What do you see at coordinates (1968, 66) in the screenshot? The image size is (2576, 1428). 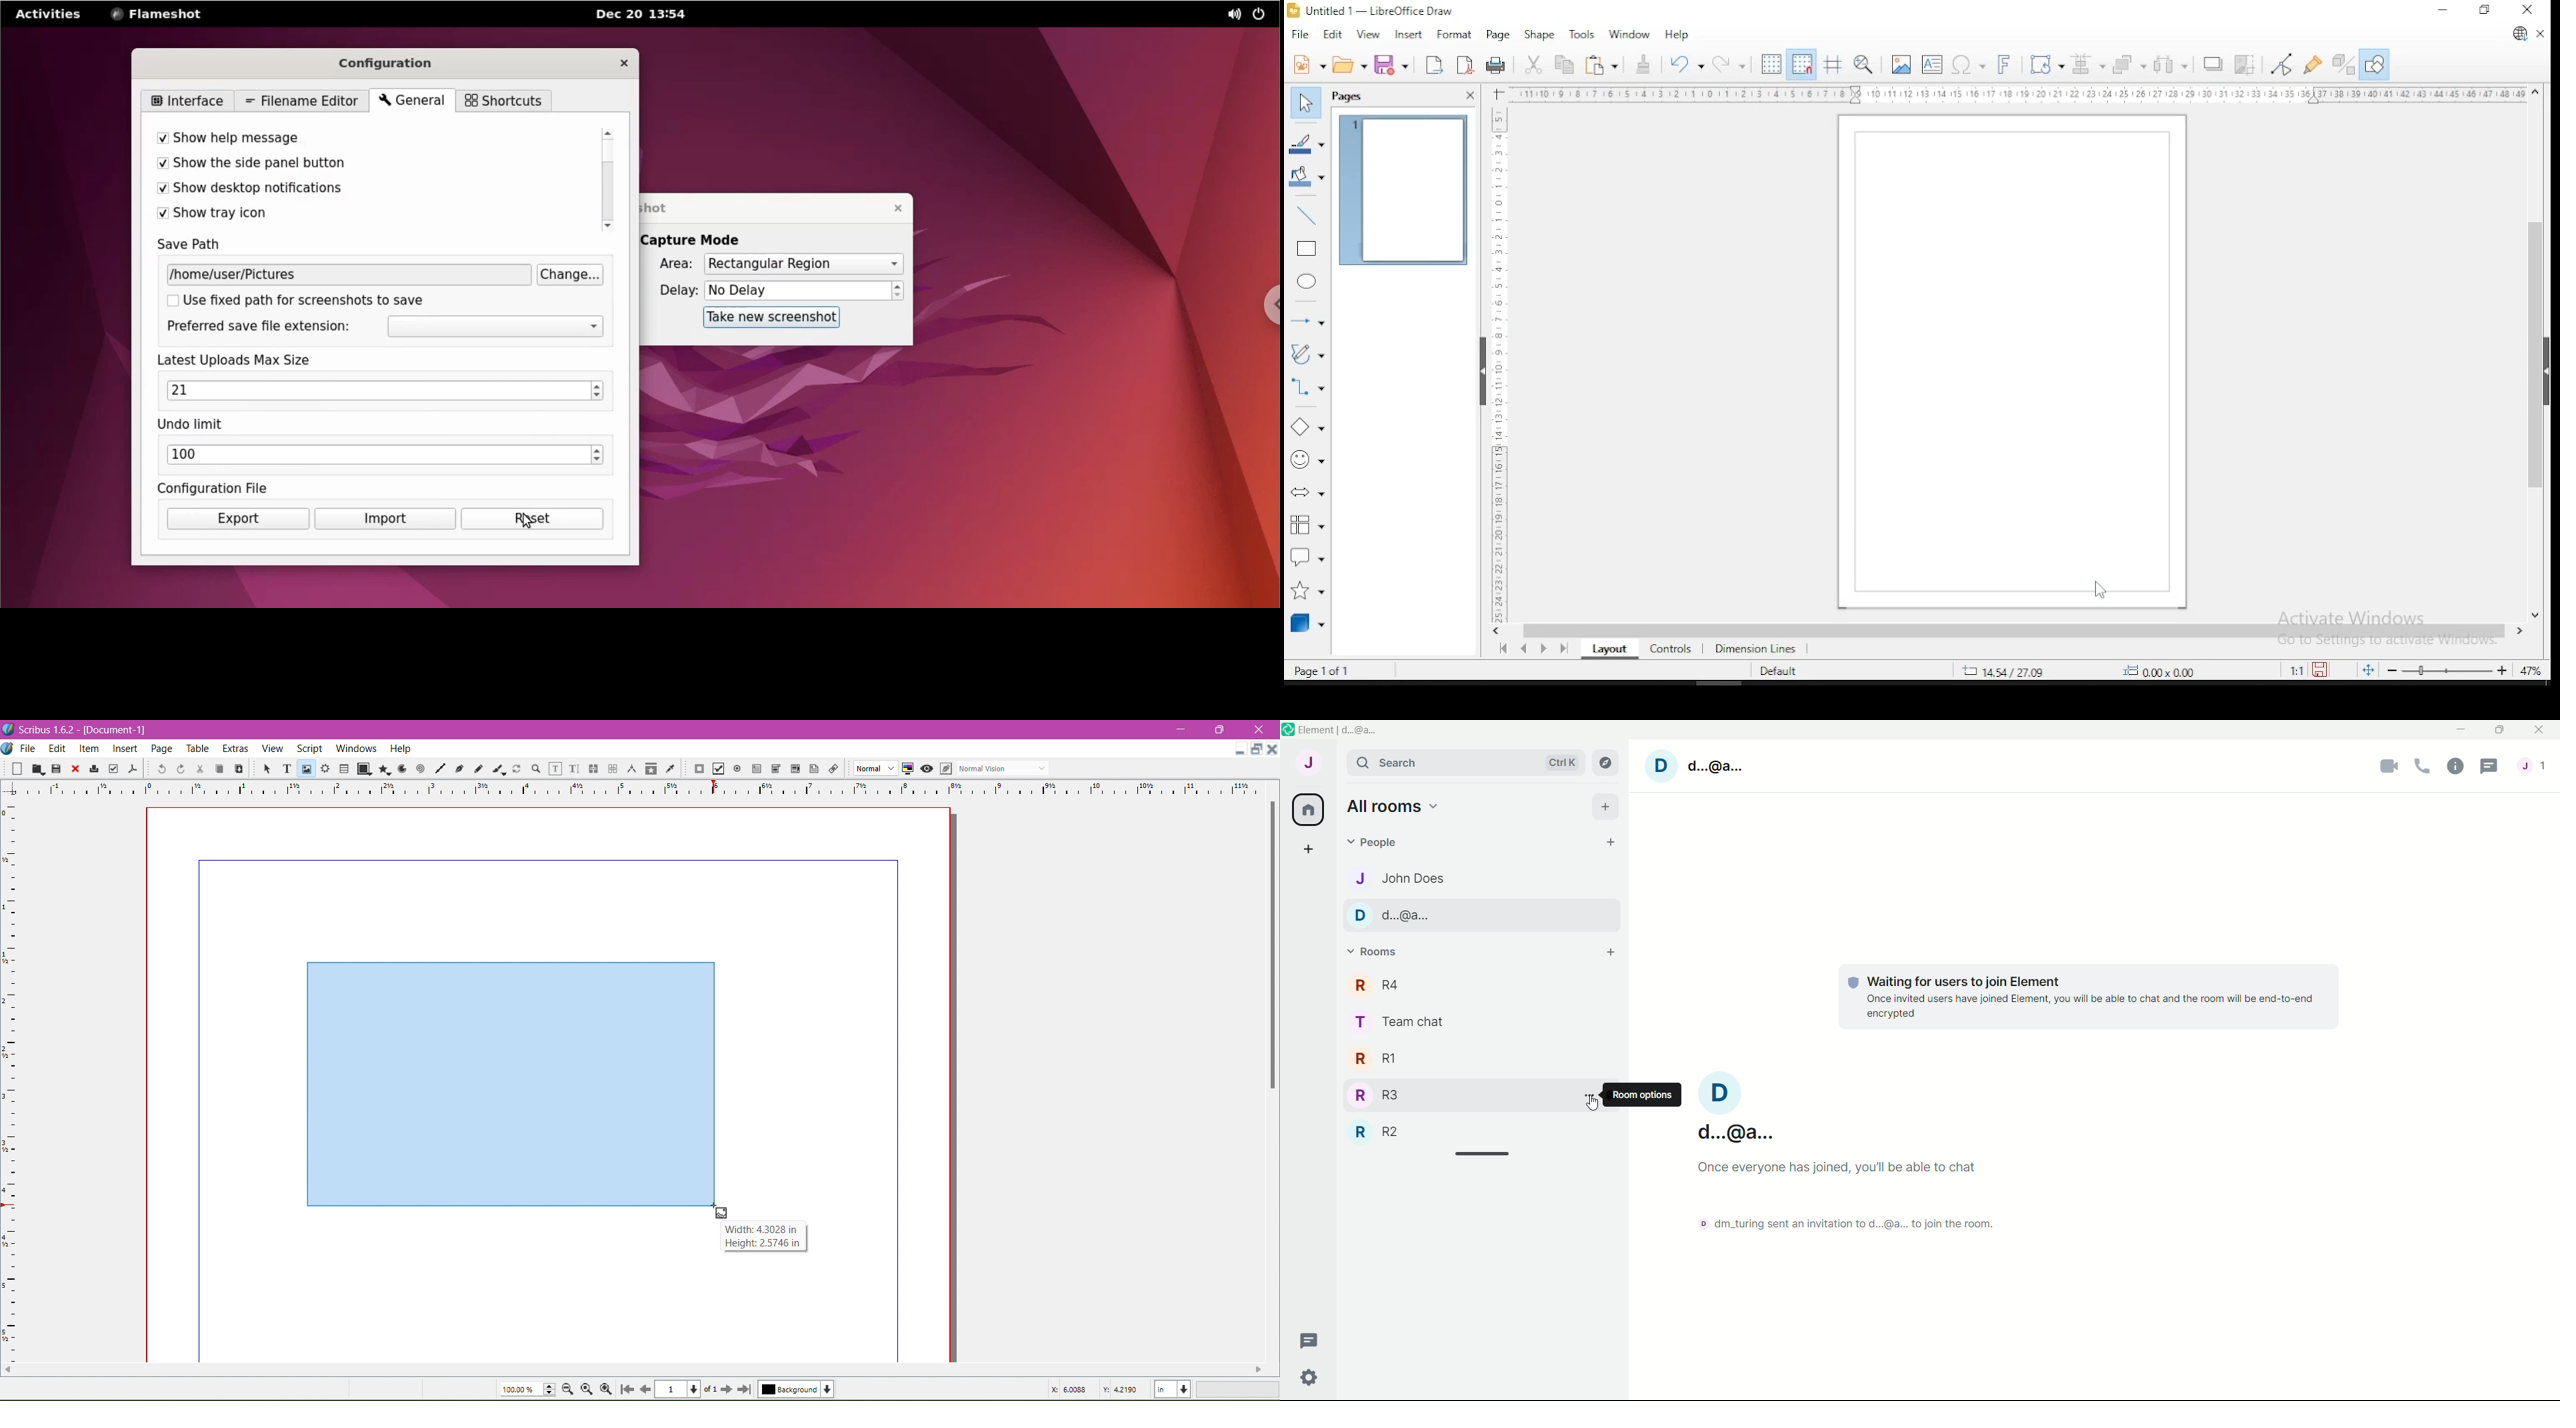 I see `insert special characters` at bounding box center [1968, 66].